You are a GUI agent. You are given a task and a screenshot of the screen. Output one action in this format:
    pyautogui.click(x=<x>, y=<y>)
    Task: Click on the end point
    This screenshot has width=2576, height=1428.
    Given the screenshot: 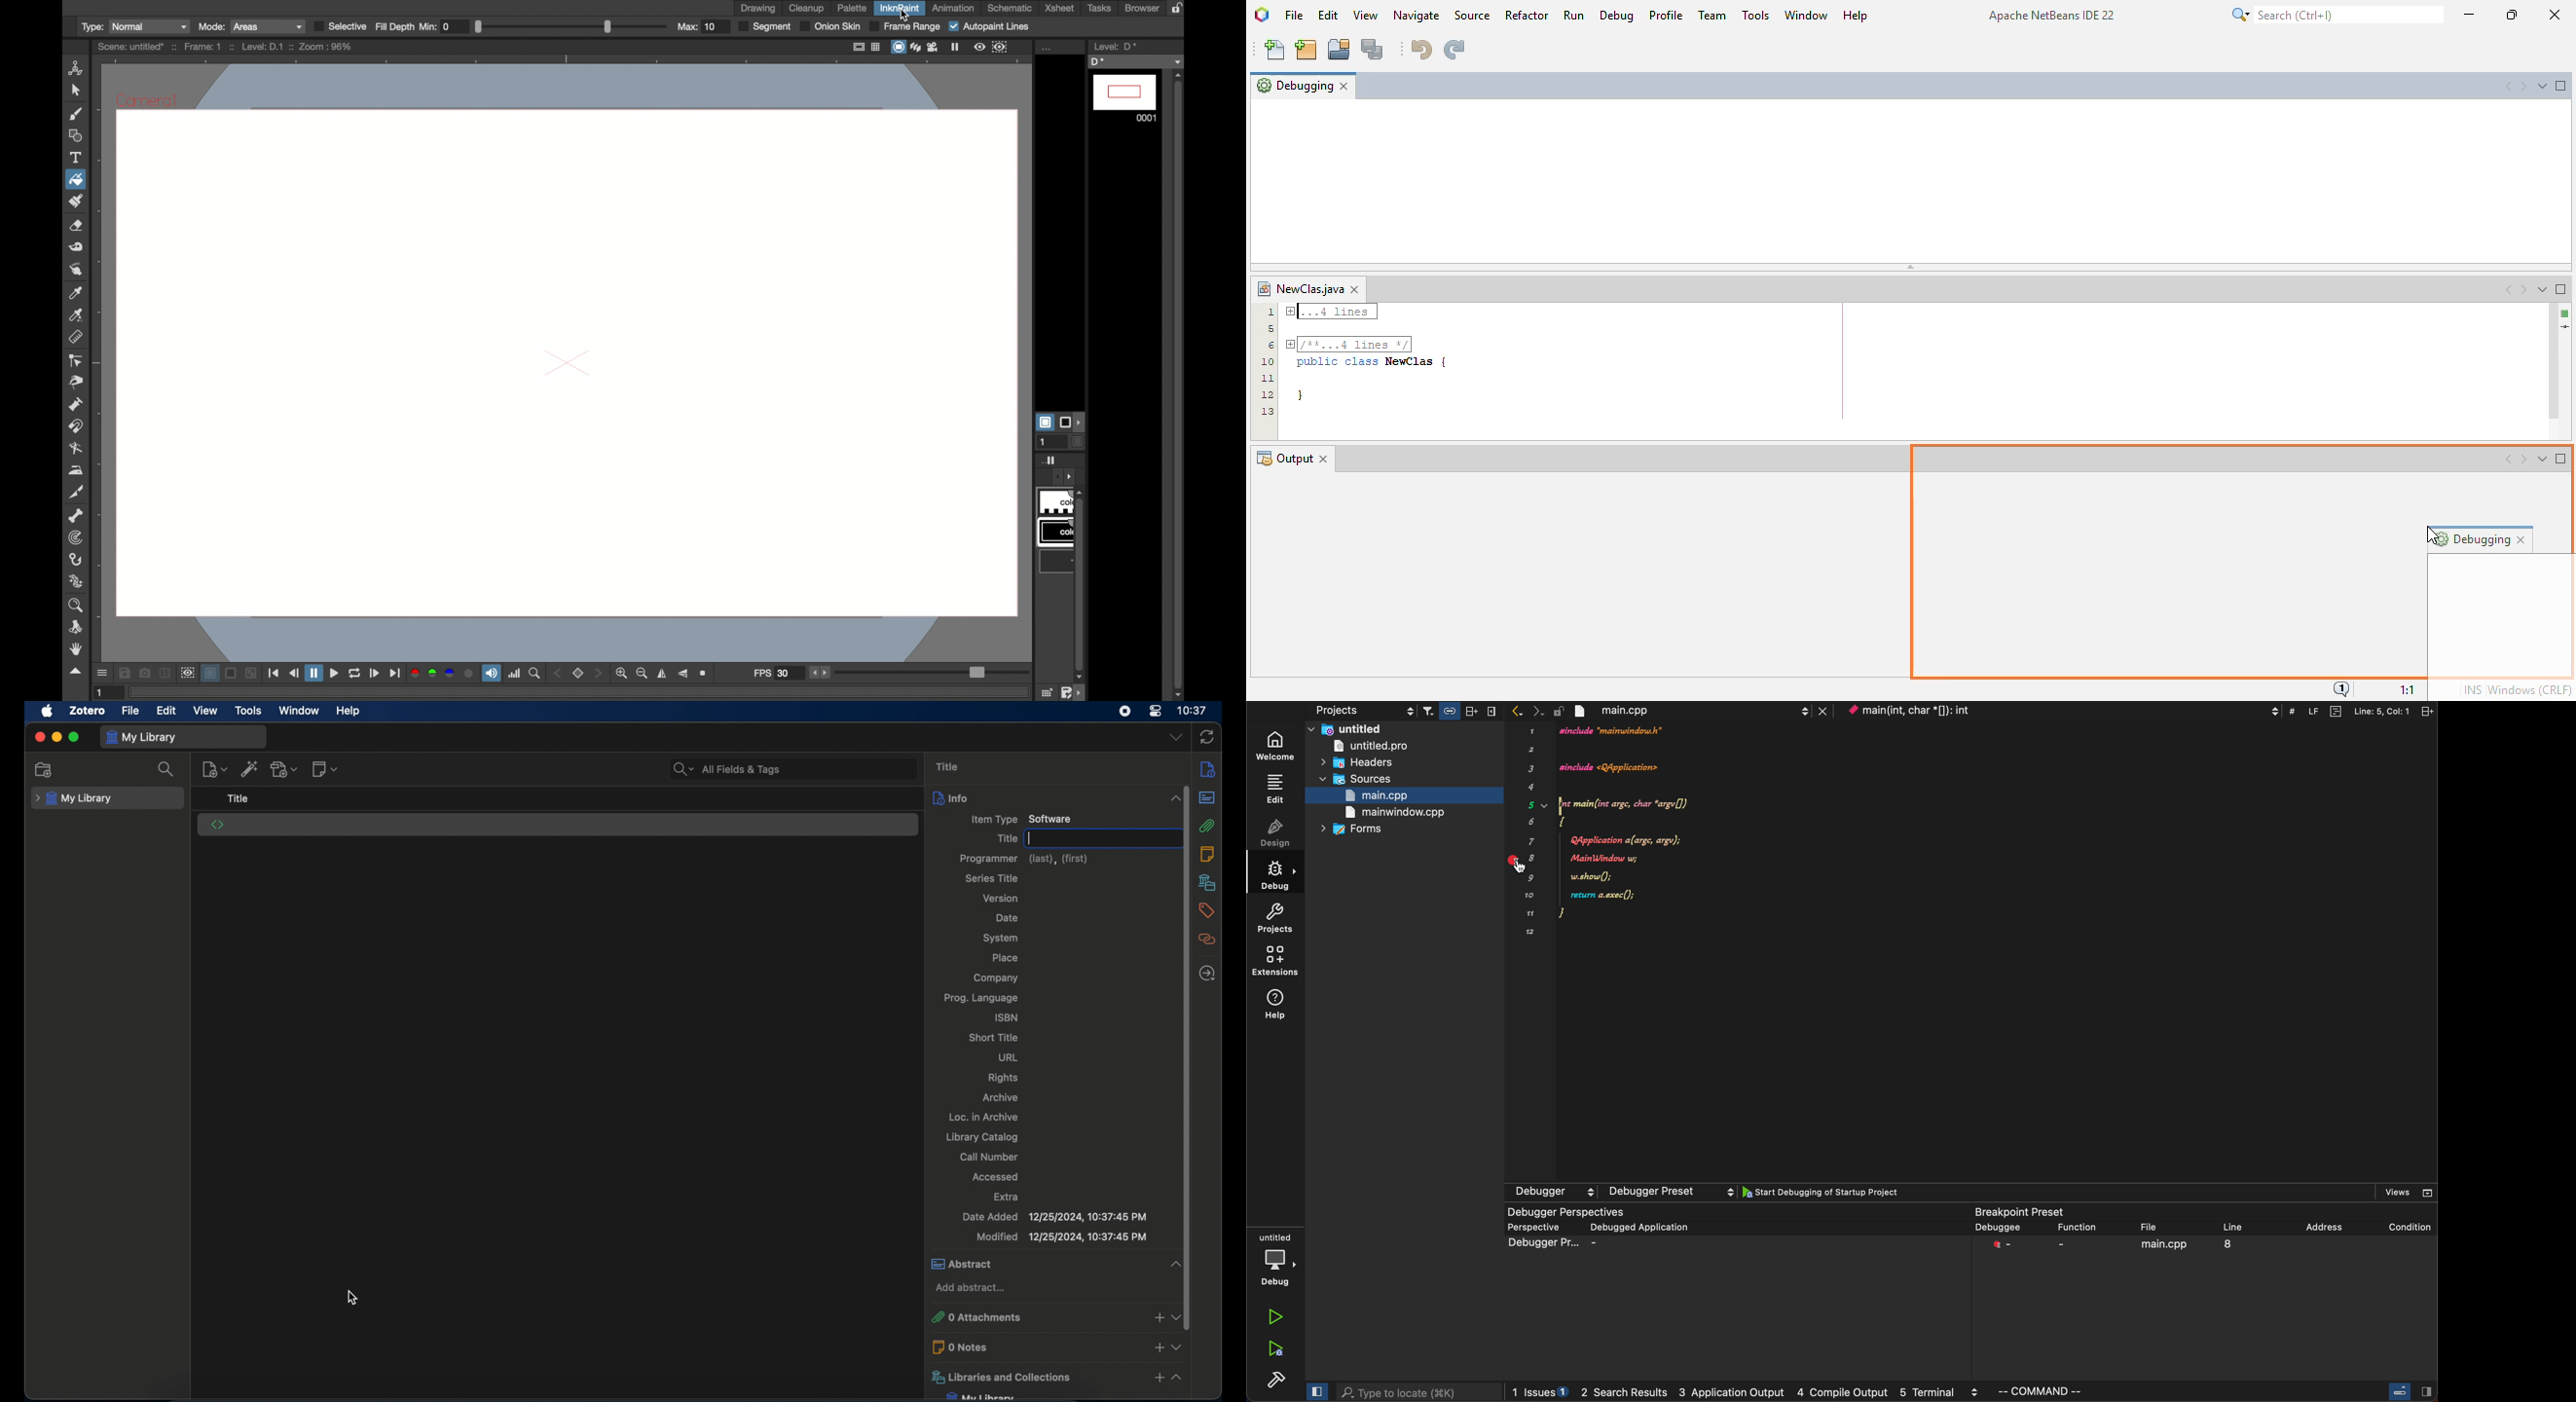 What is the action you would take?
    pyautogui.click(x=2209, y=1250)
    